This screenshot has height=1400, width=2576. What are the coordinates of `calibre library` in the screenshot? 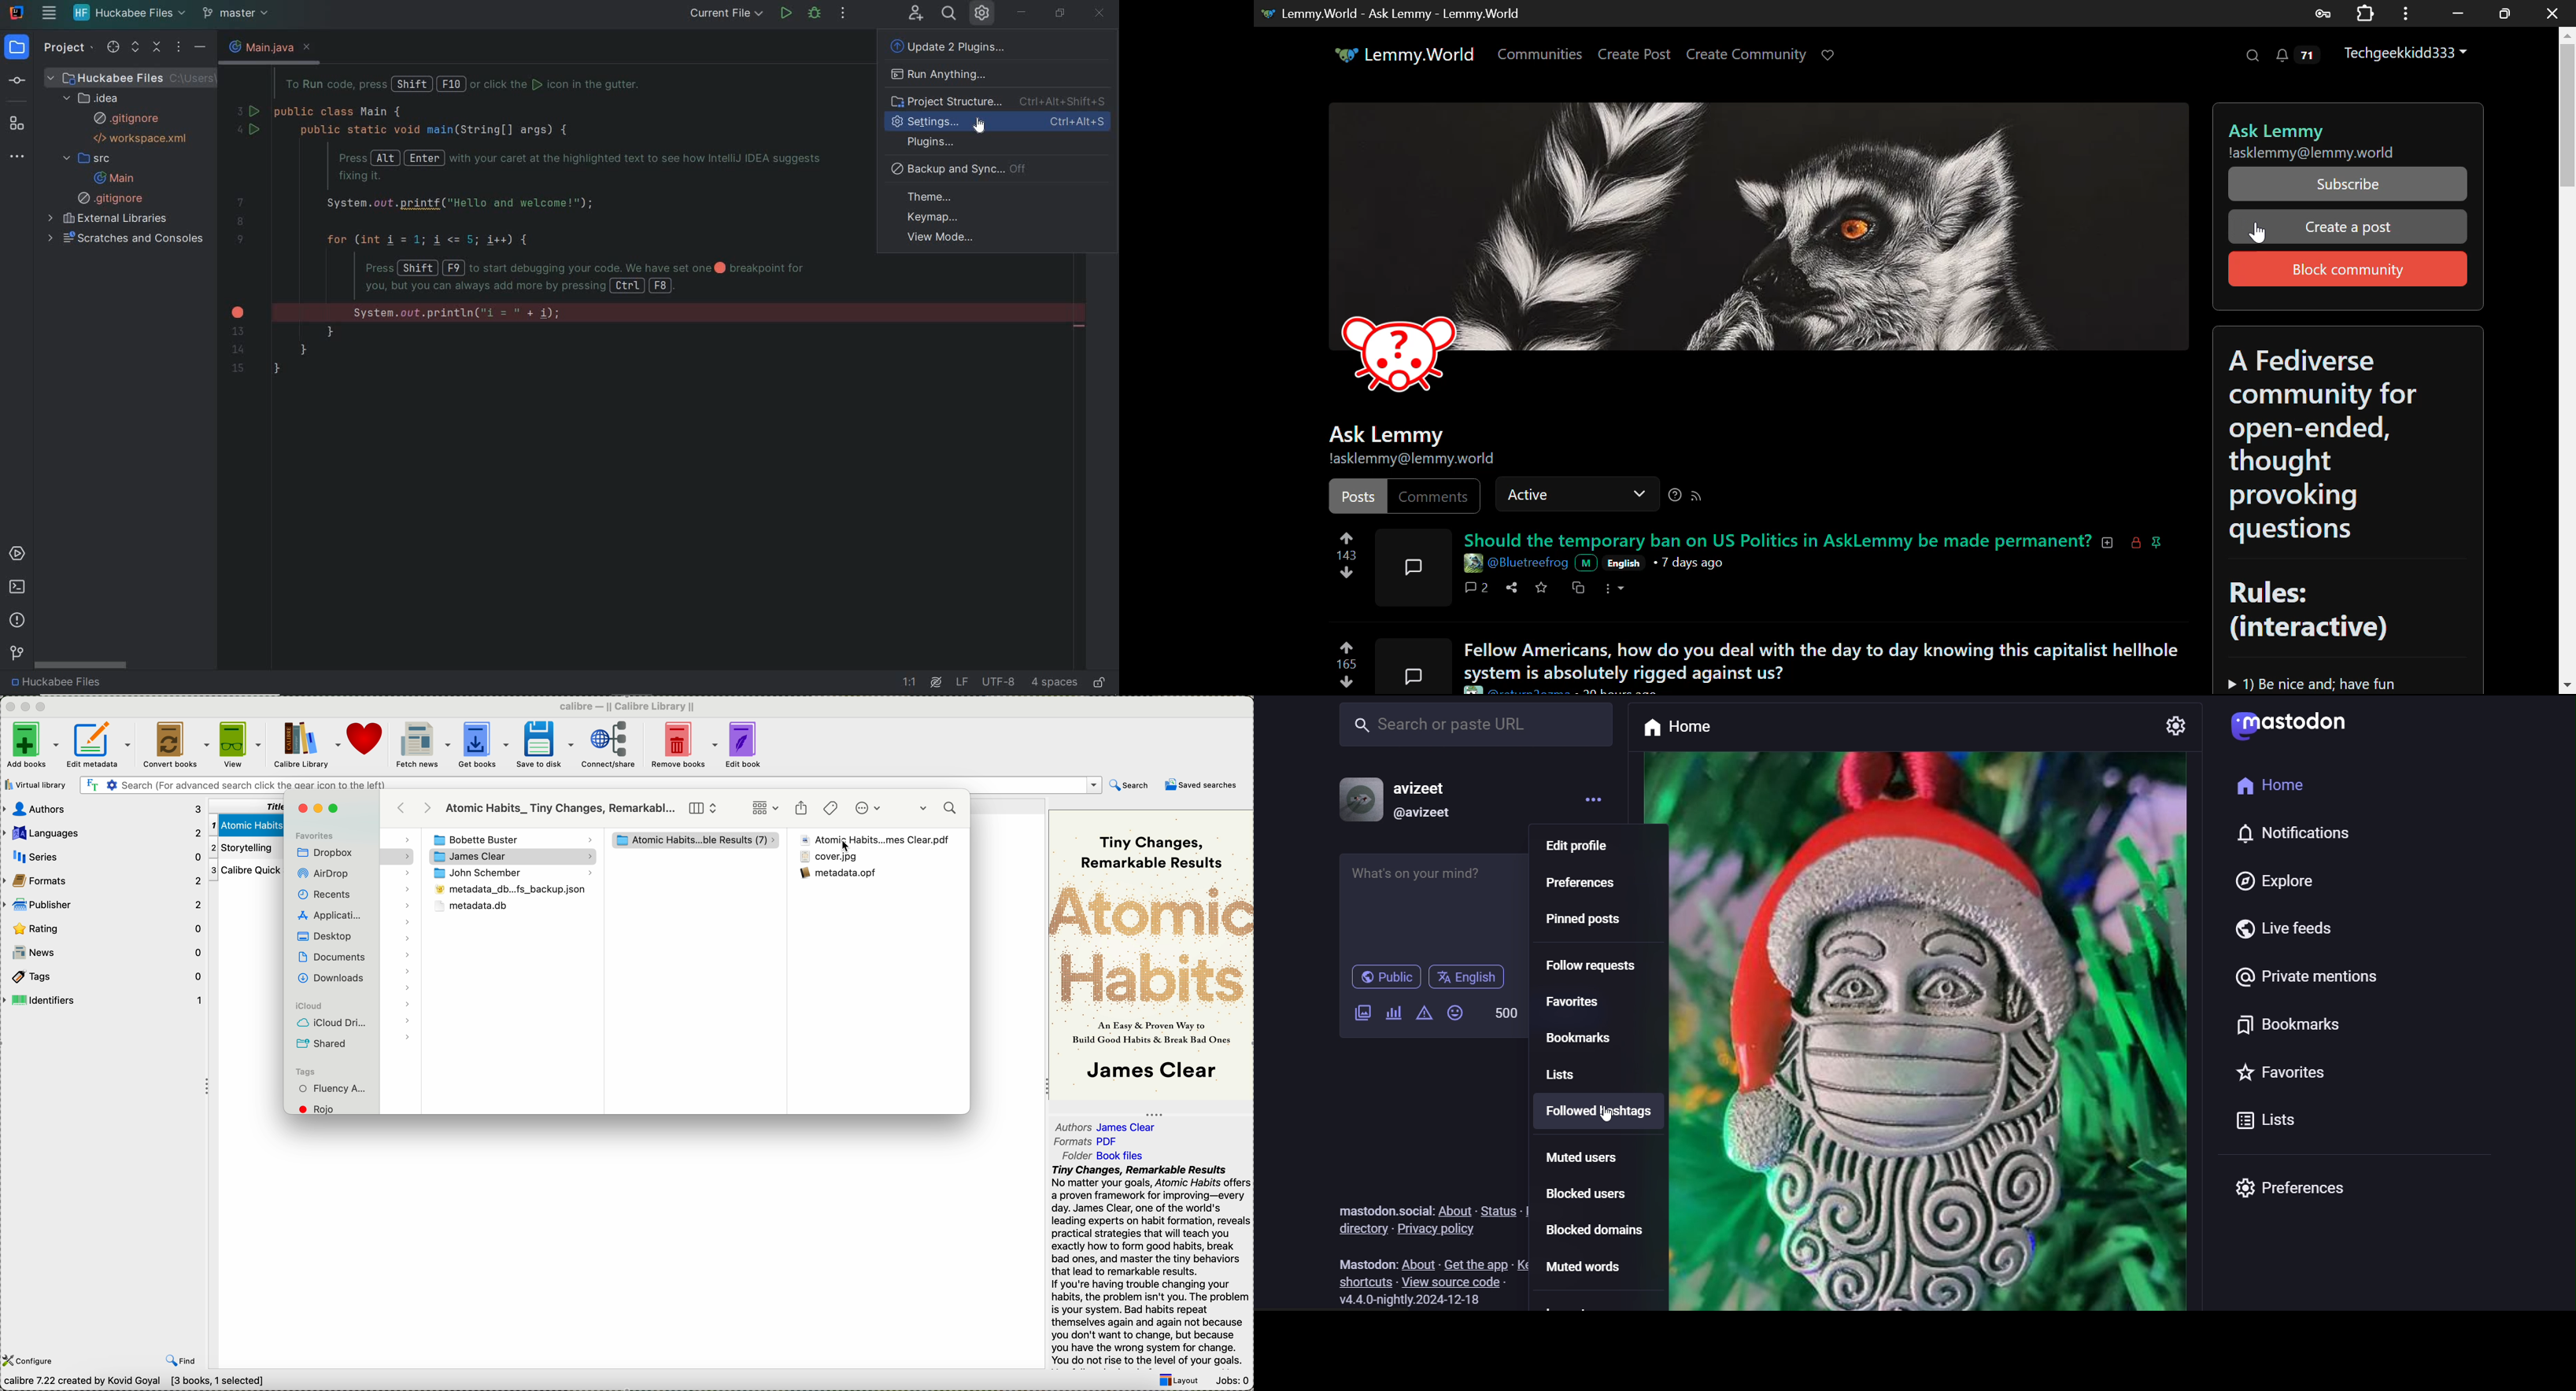 It's located at (307, 746).